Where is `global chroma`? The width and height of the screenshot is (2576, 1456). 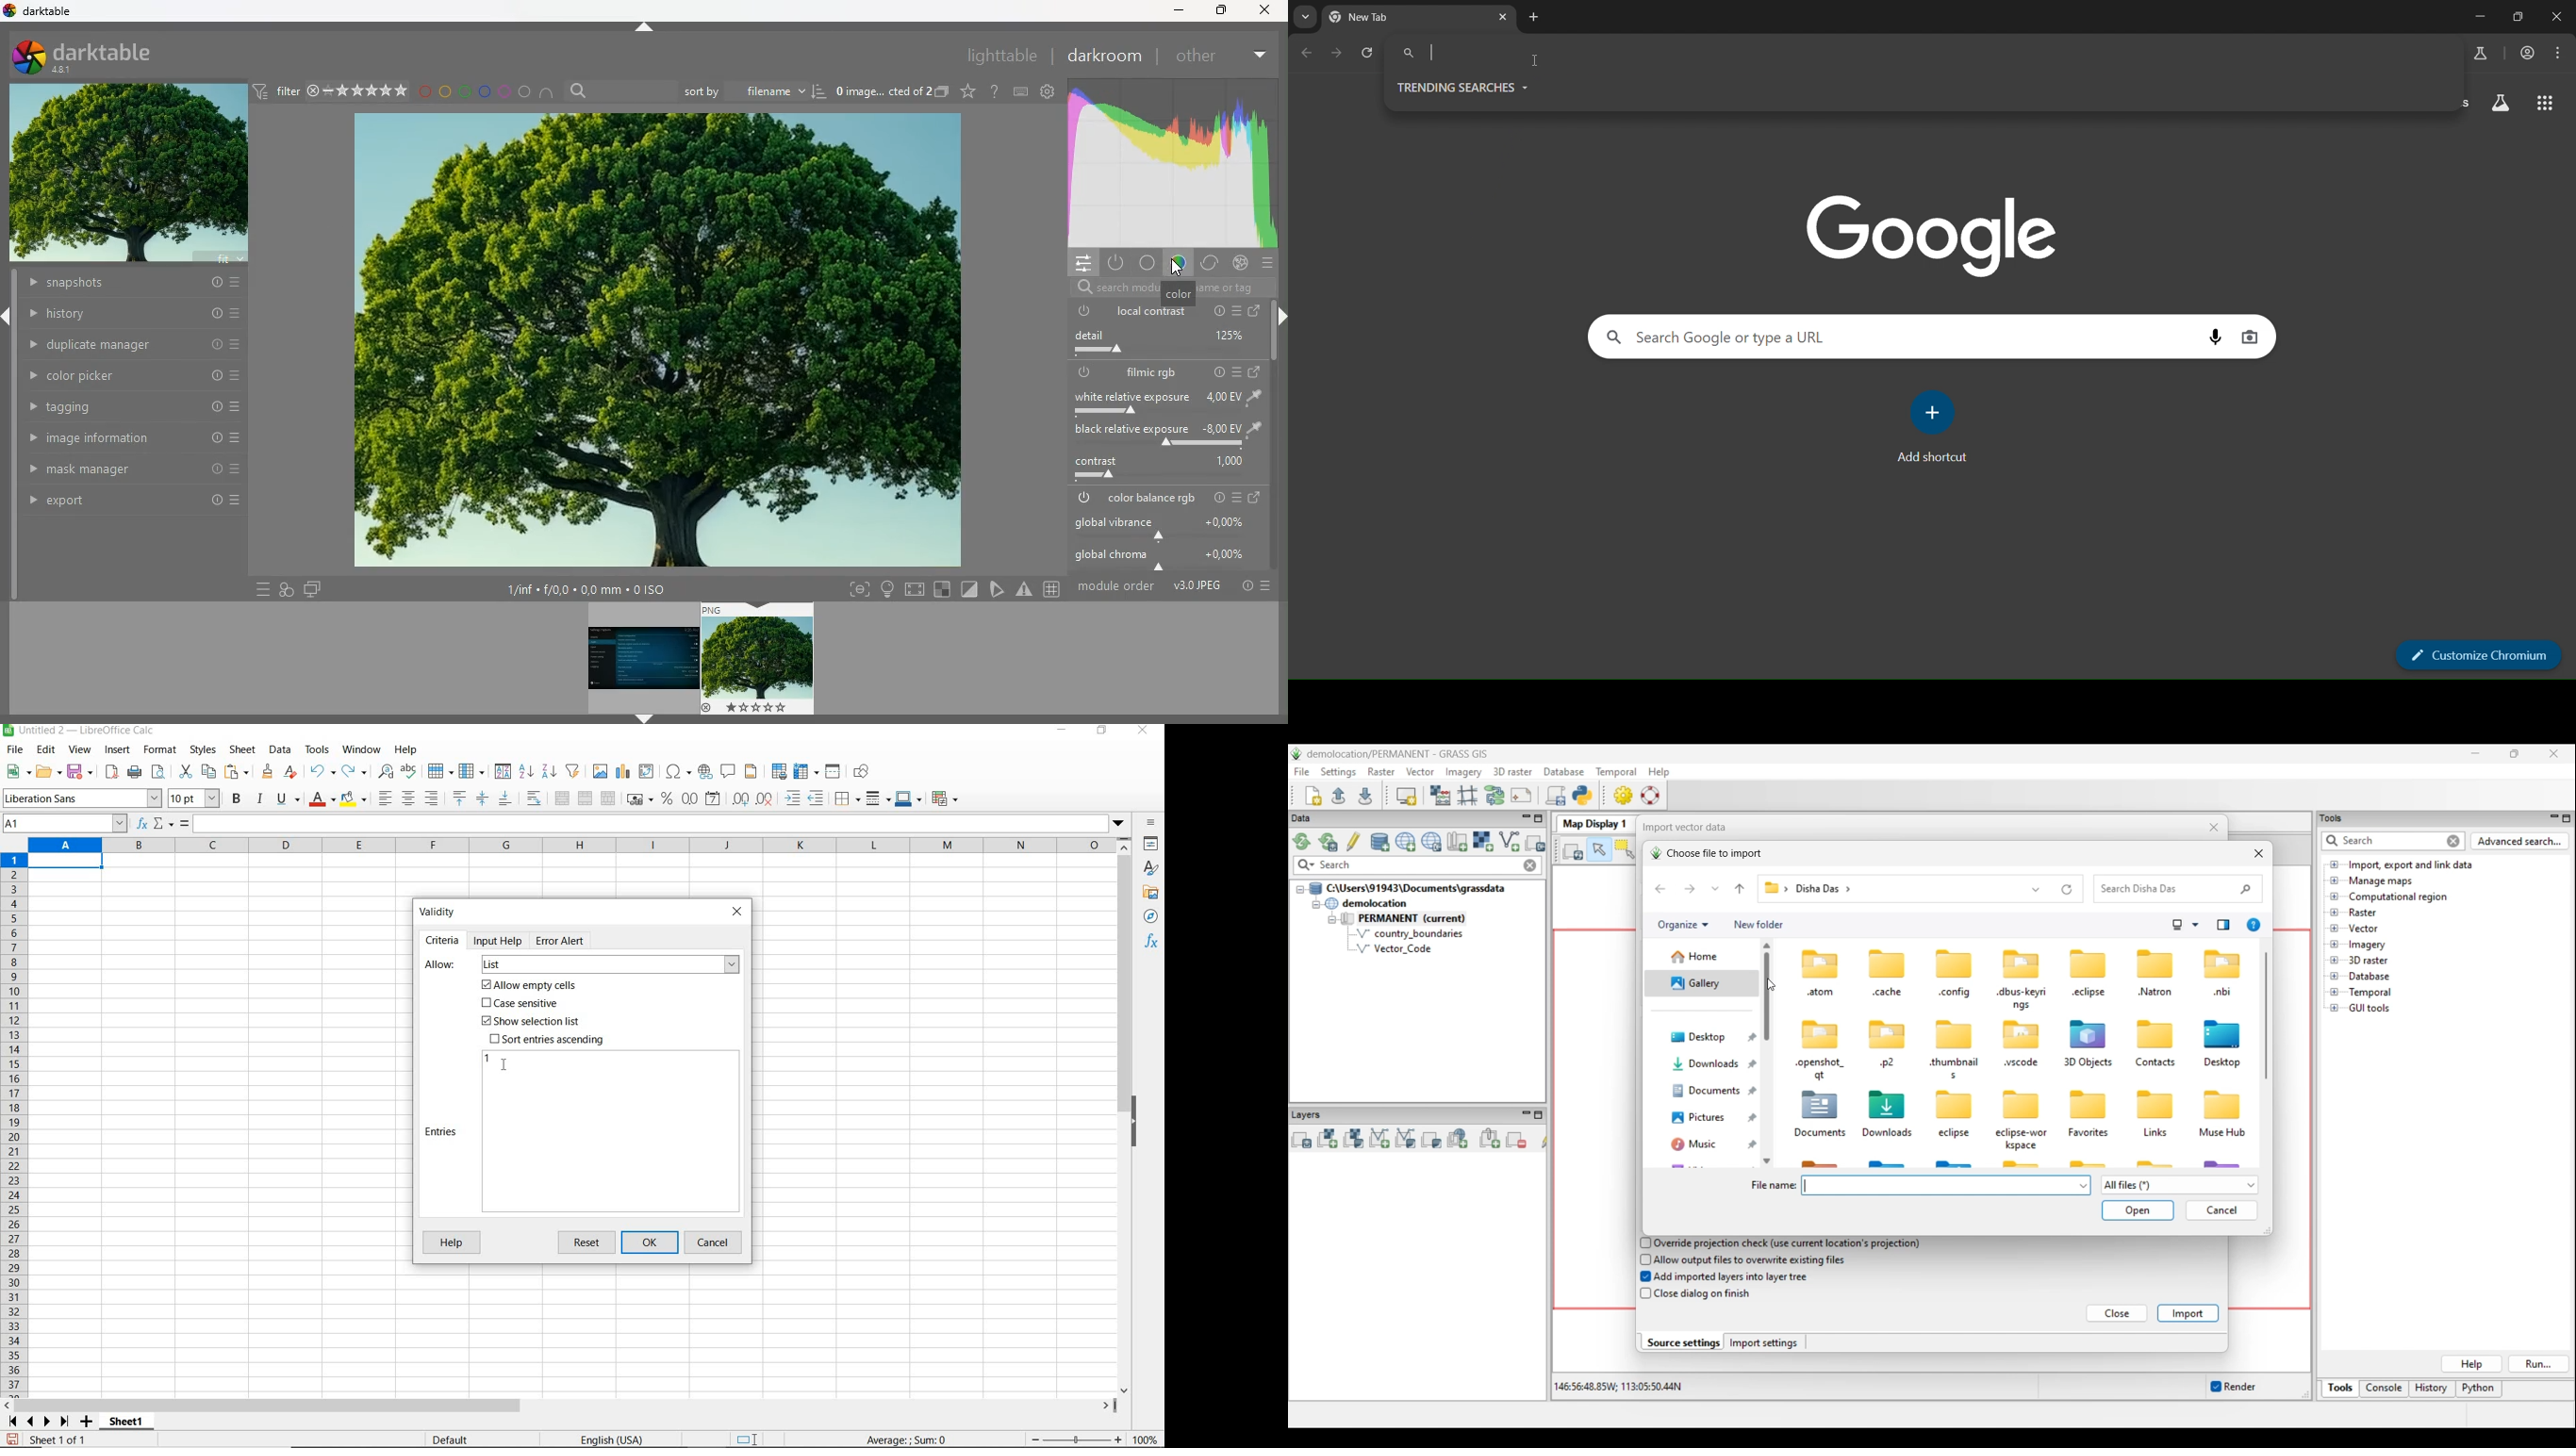 global chroma is located at coordinates (1167, 556).